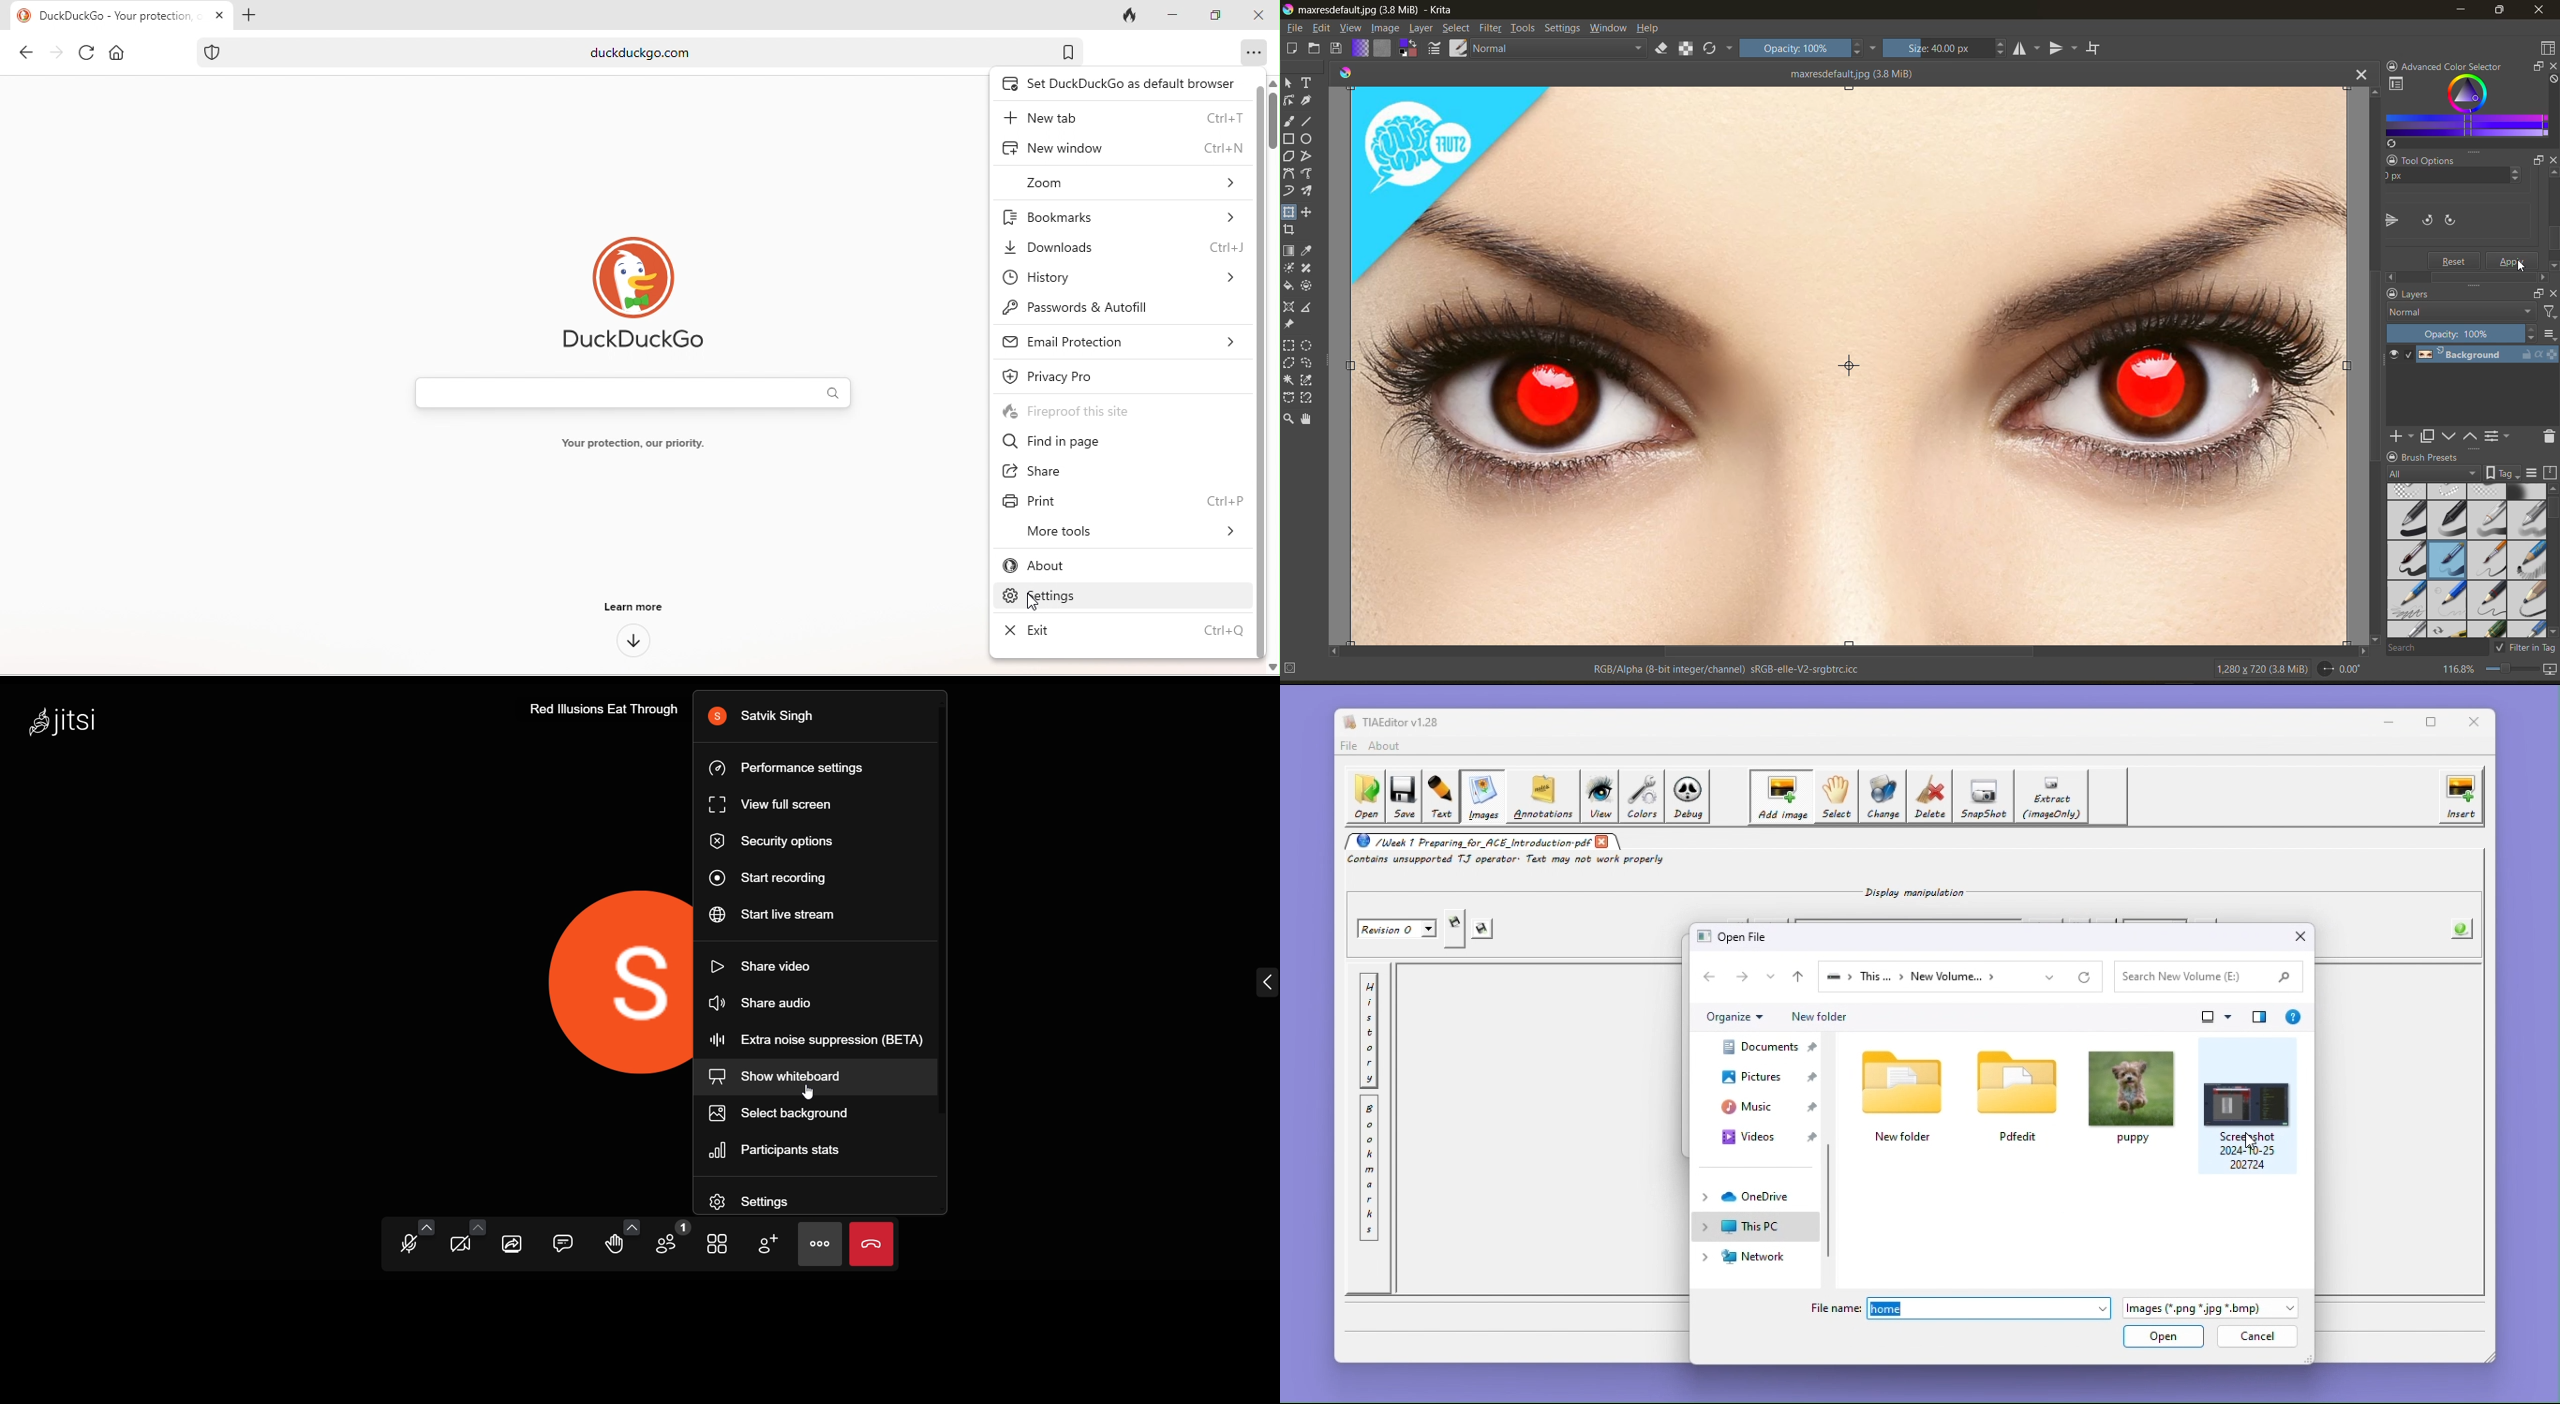  I want to click on tool, so click(1307, 175).